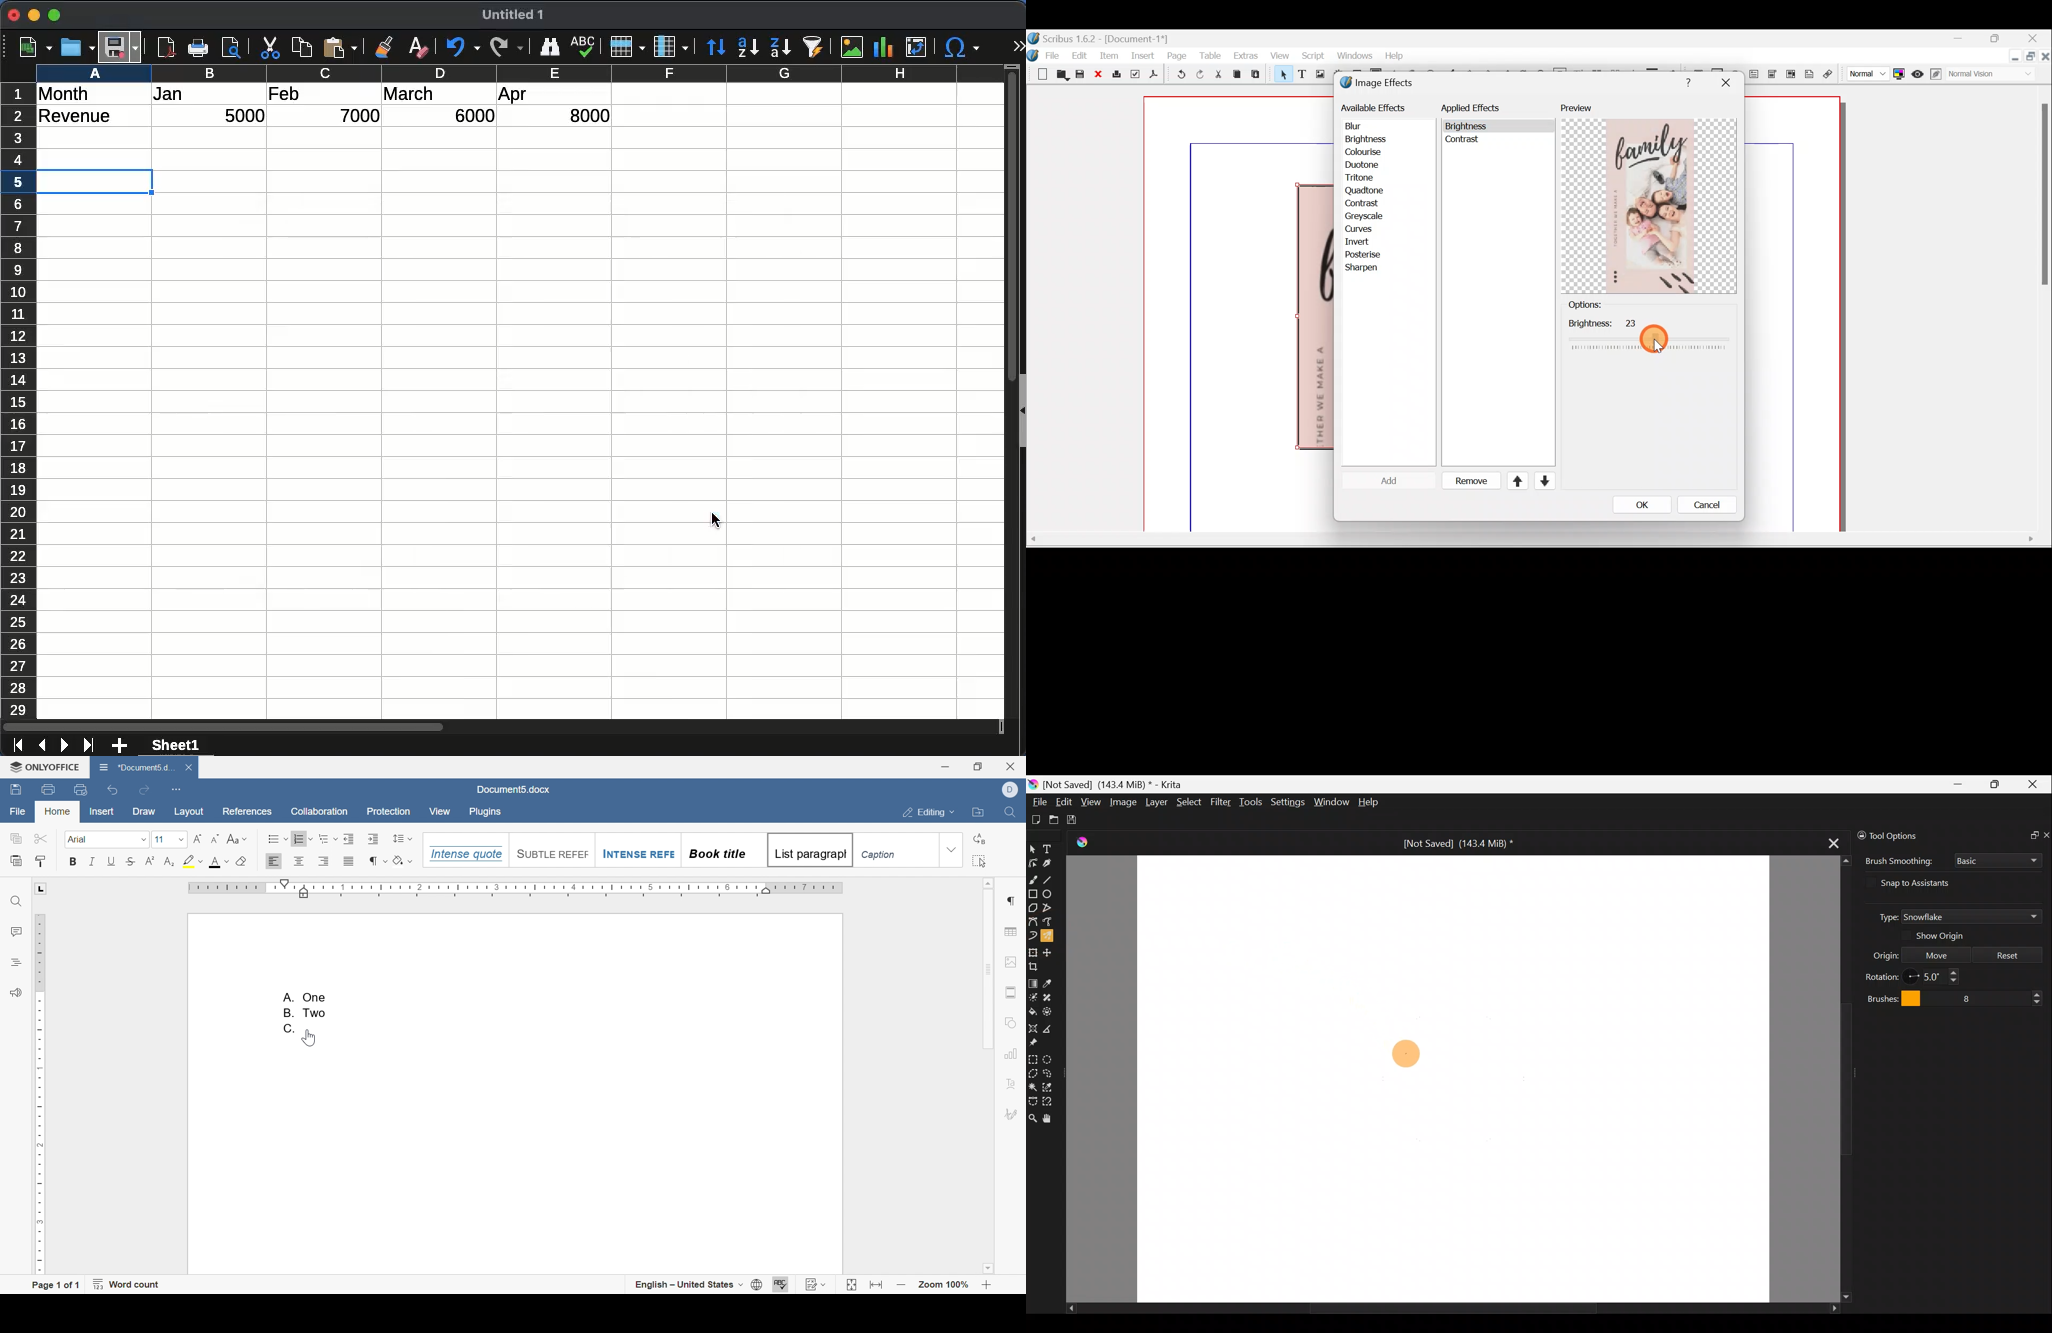 The width and height of the screenshot is (2072, 1344). I want to click on pivot table, so click(915, 48).